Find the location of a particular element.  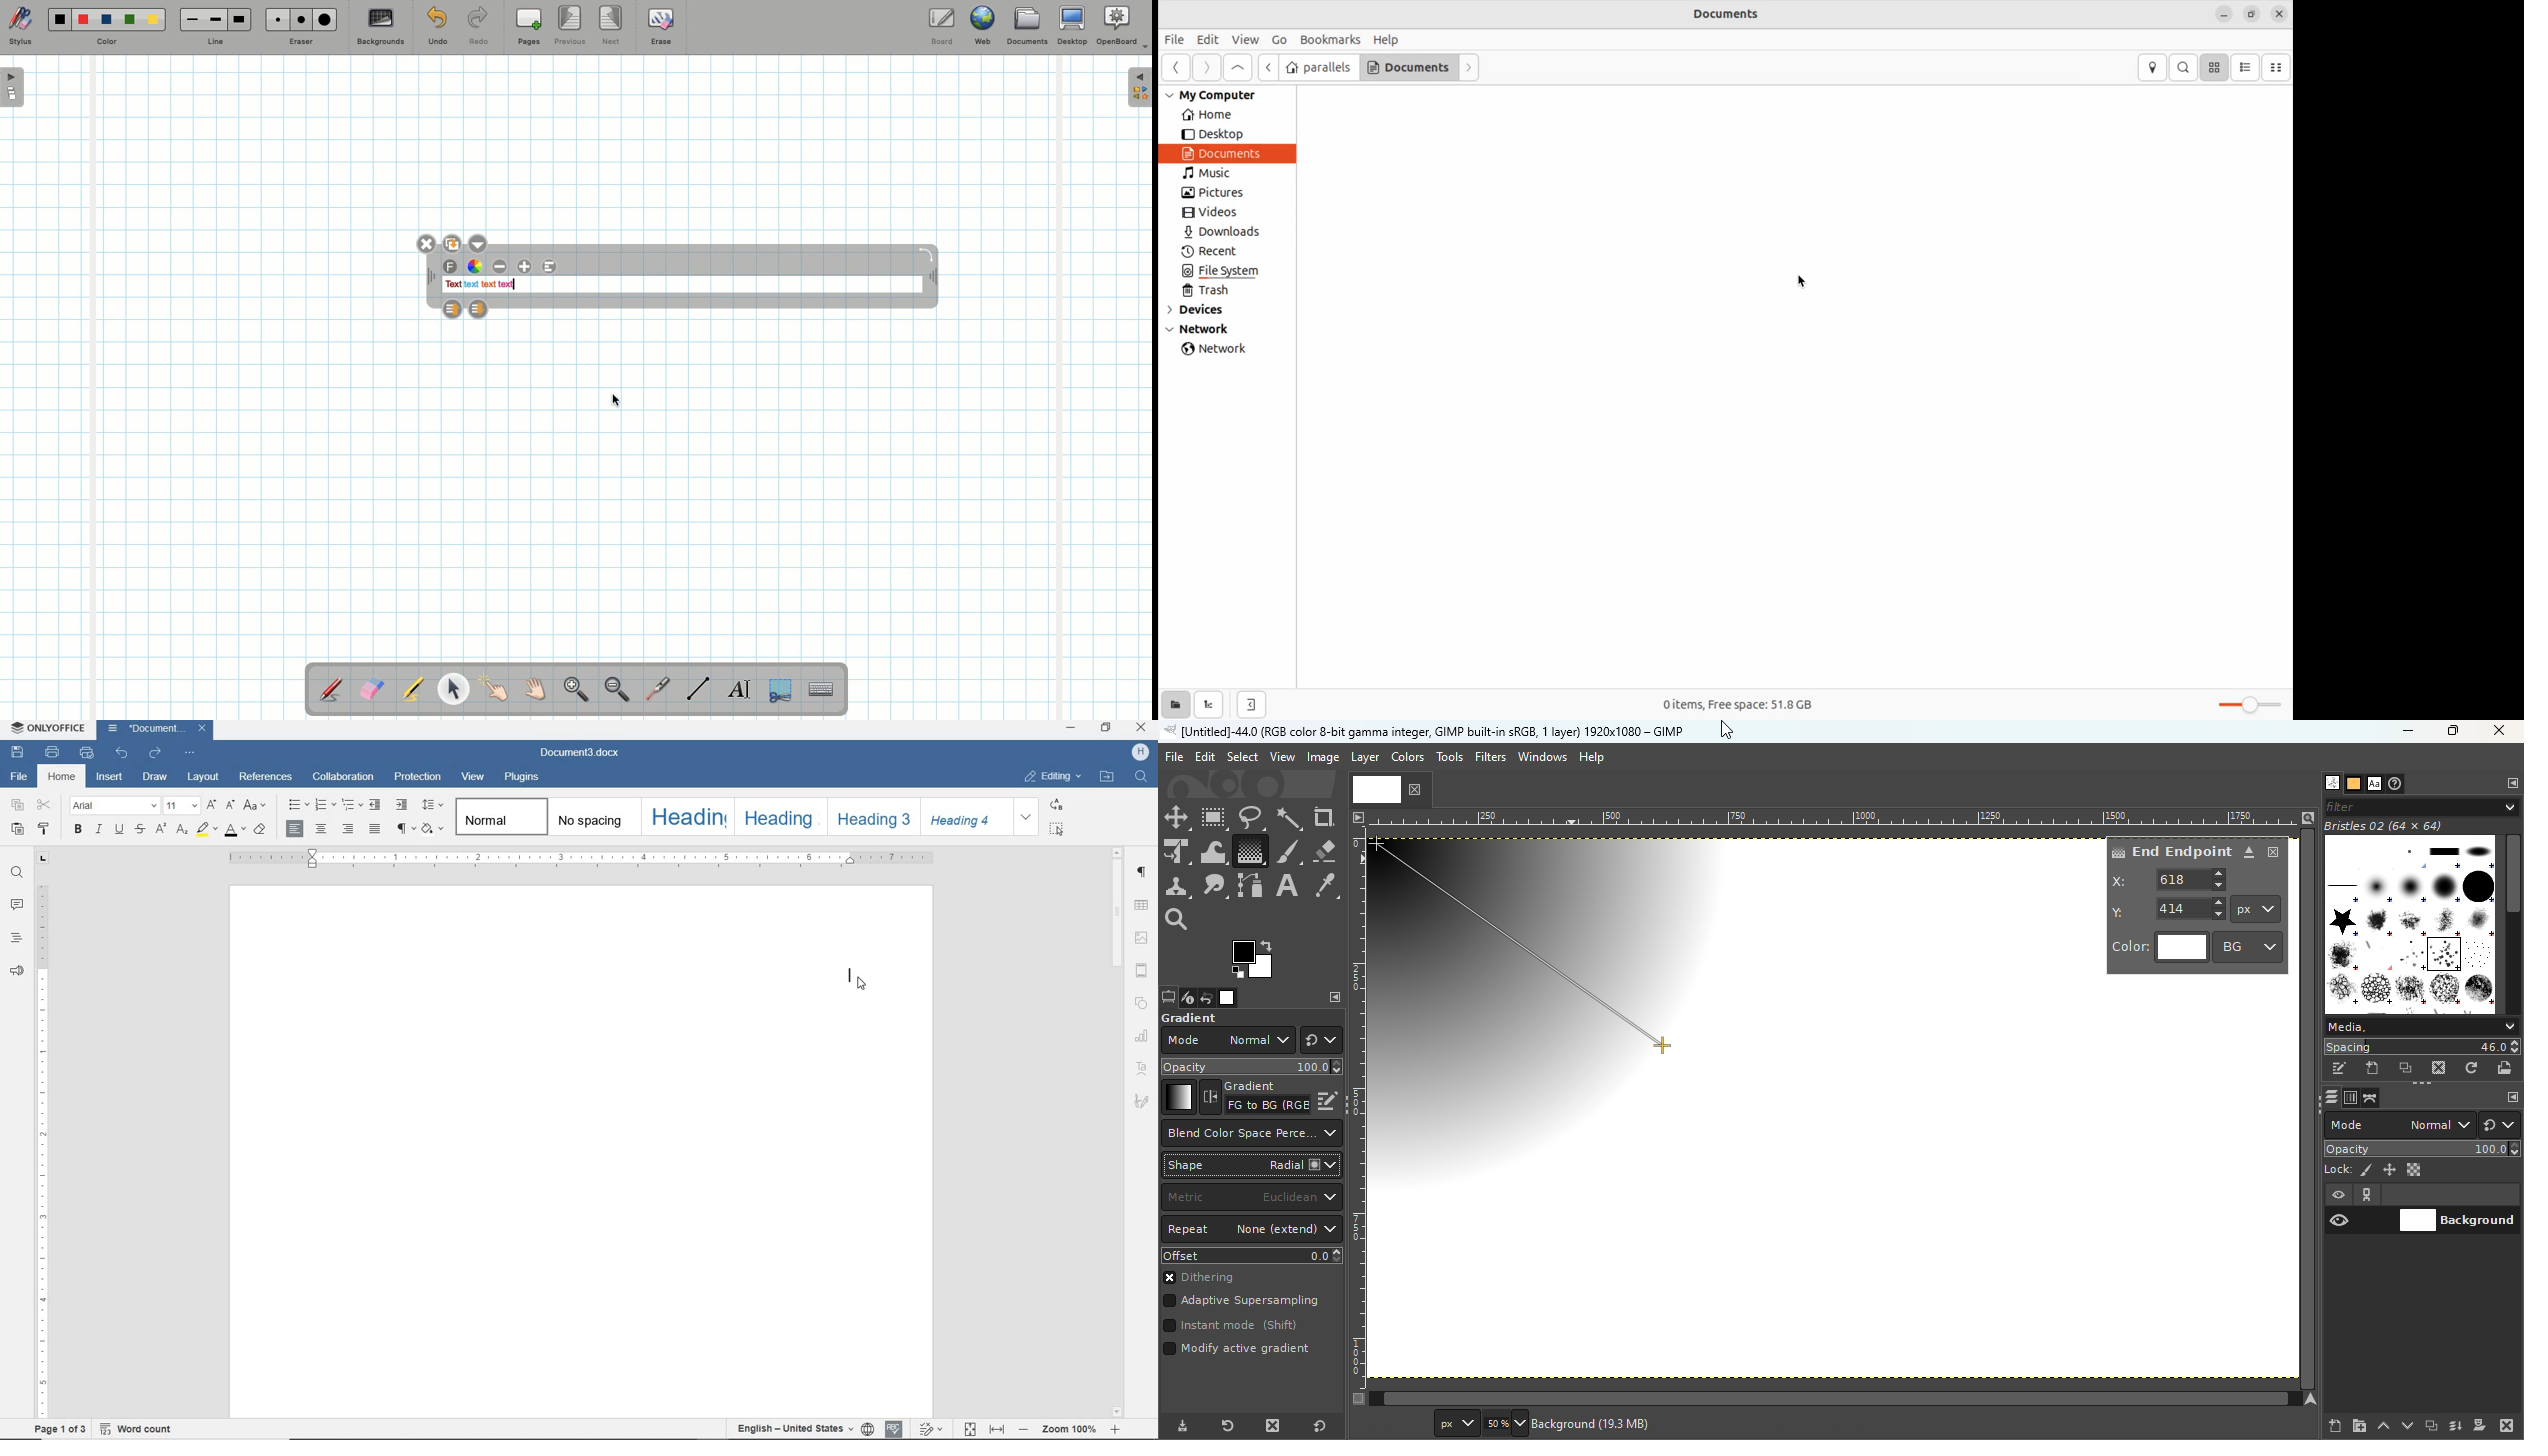

SIGNATURE is located at coordinates (1143, 1101).